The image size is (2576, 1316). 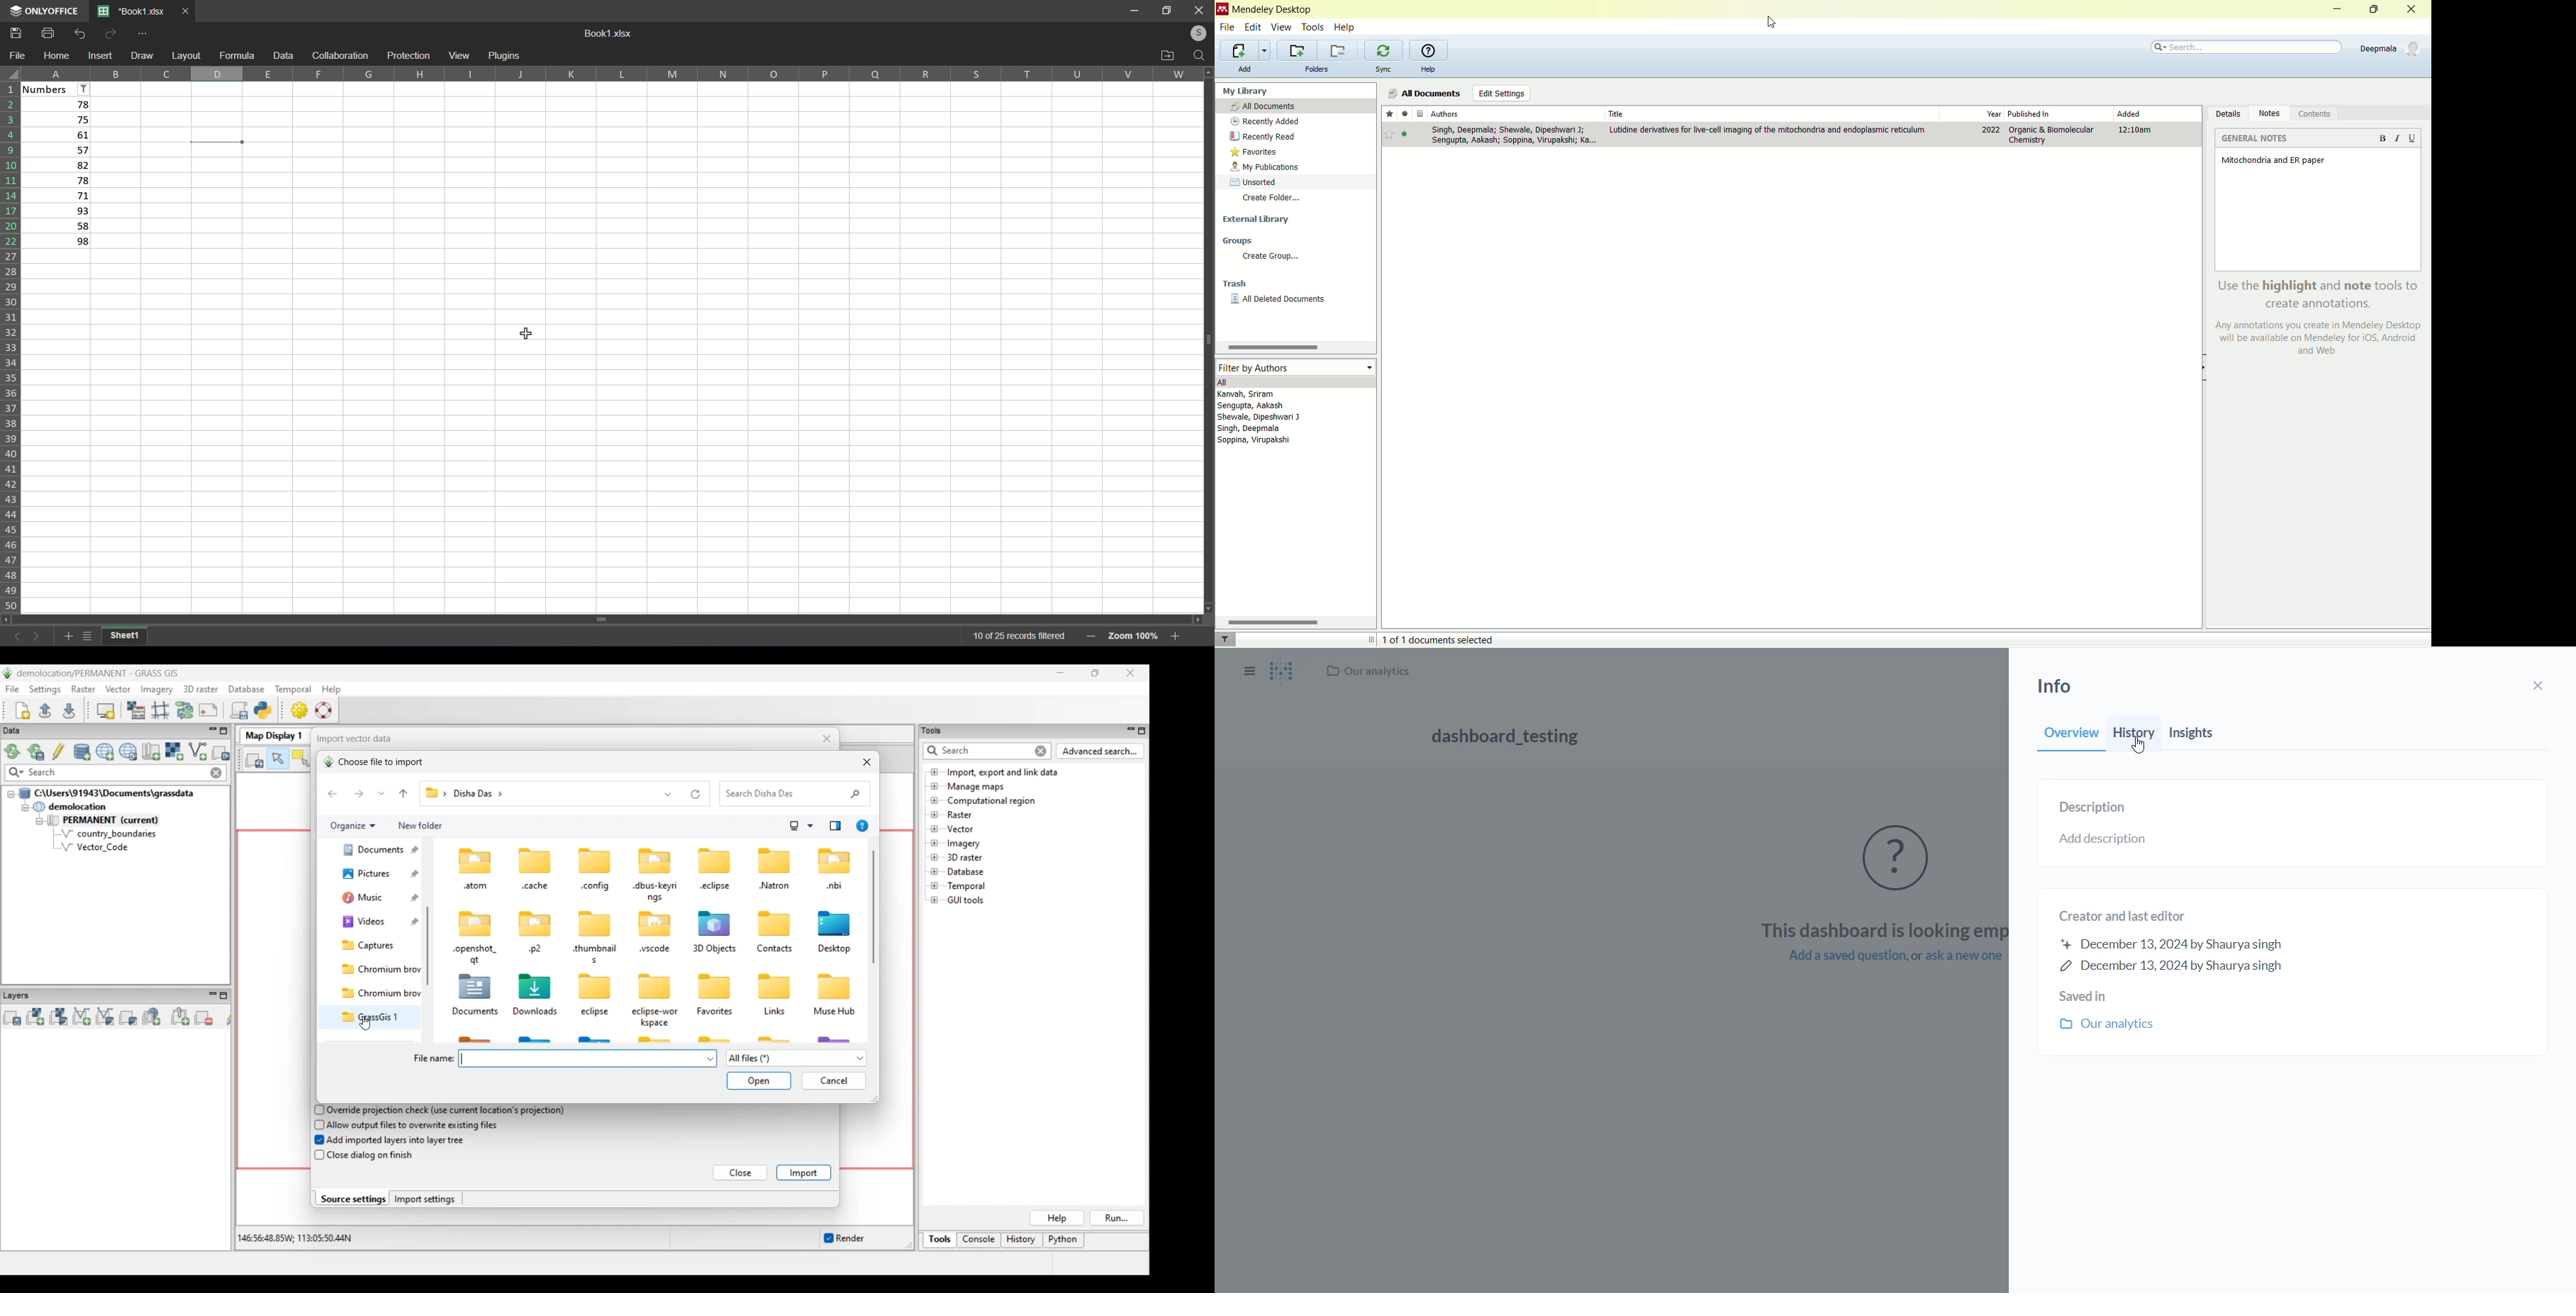 I want to click on documents, so click(x=1421, y=114).